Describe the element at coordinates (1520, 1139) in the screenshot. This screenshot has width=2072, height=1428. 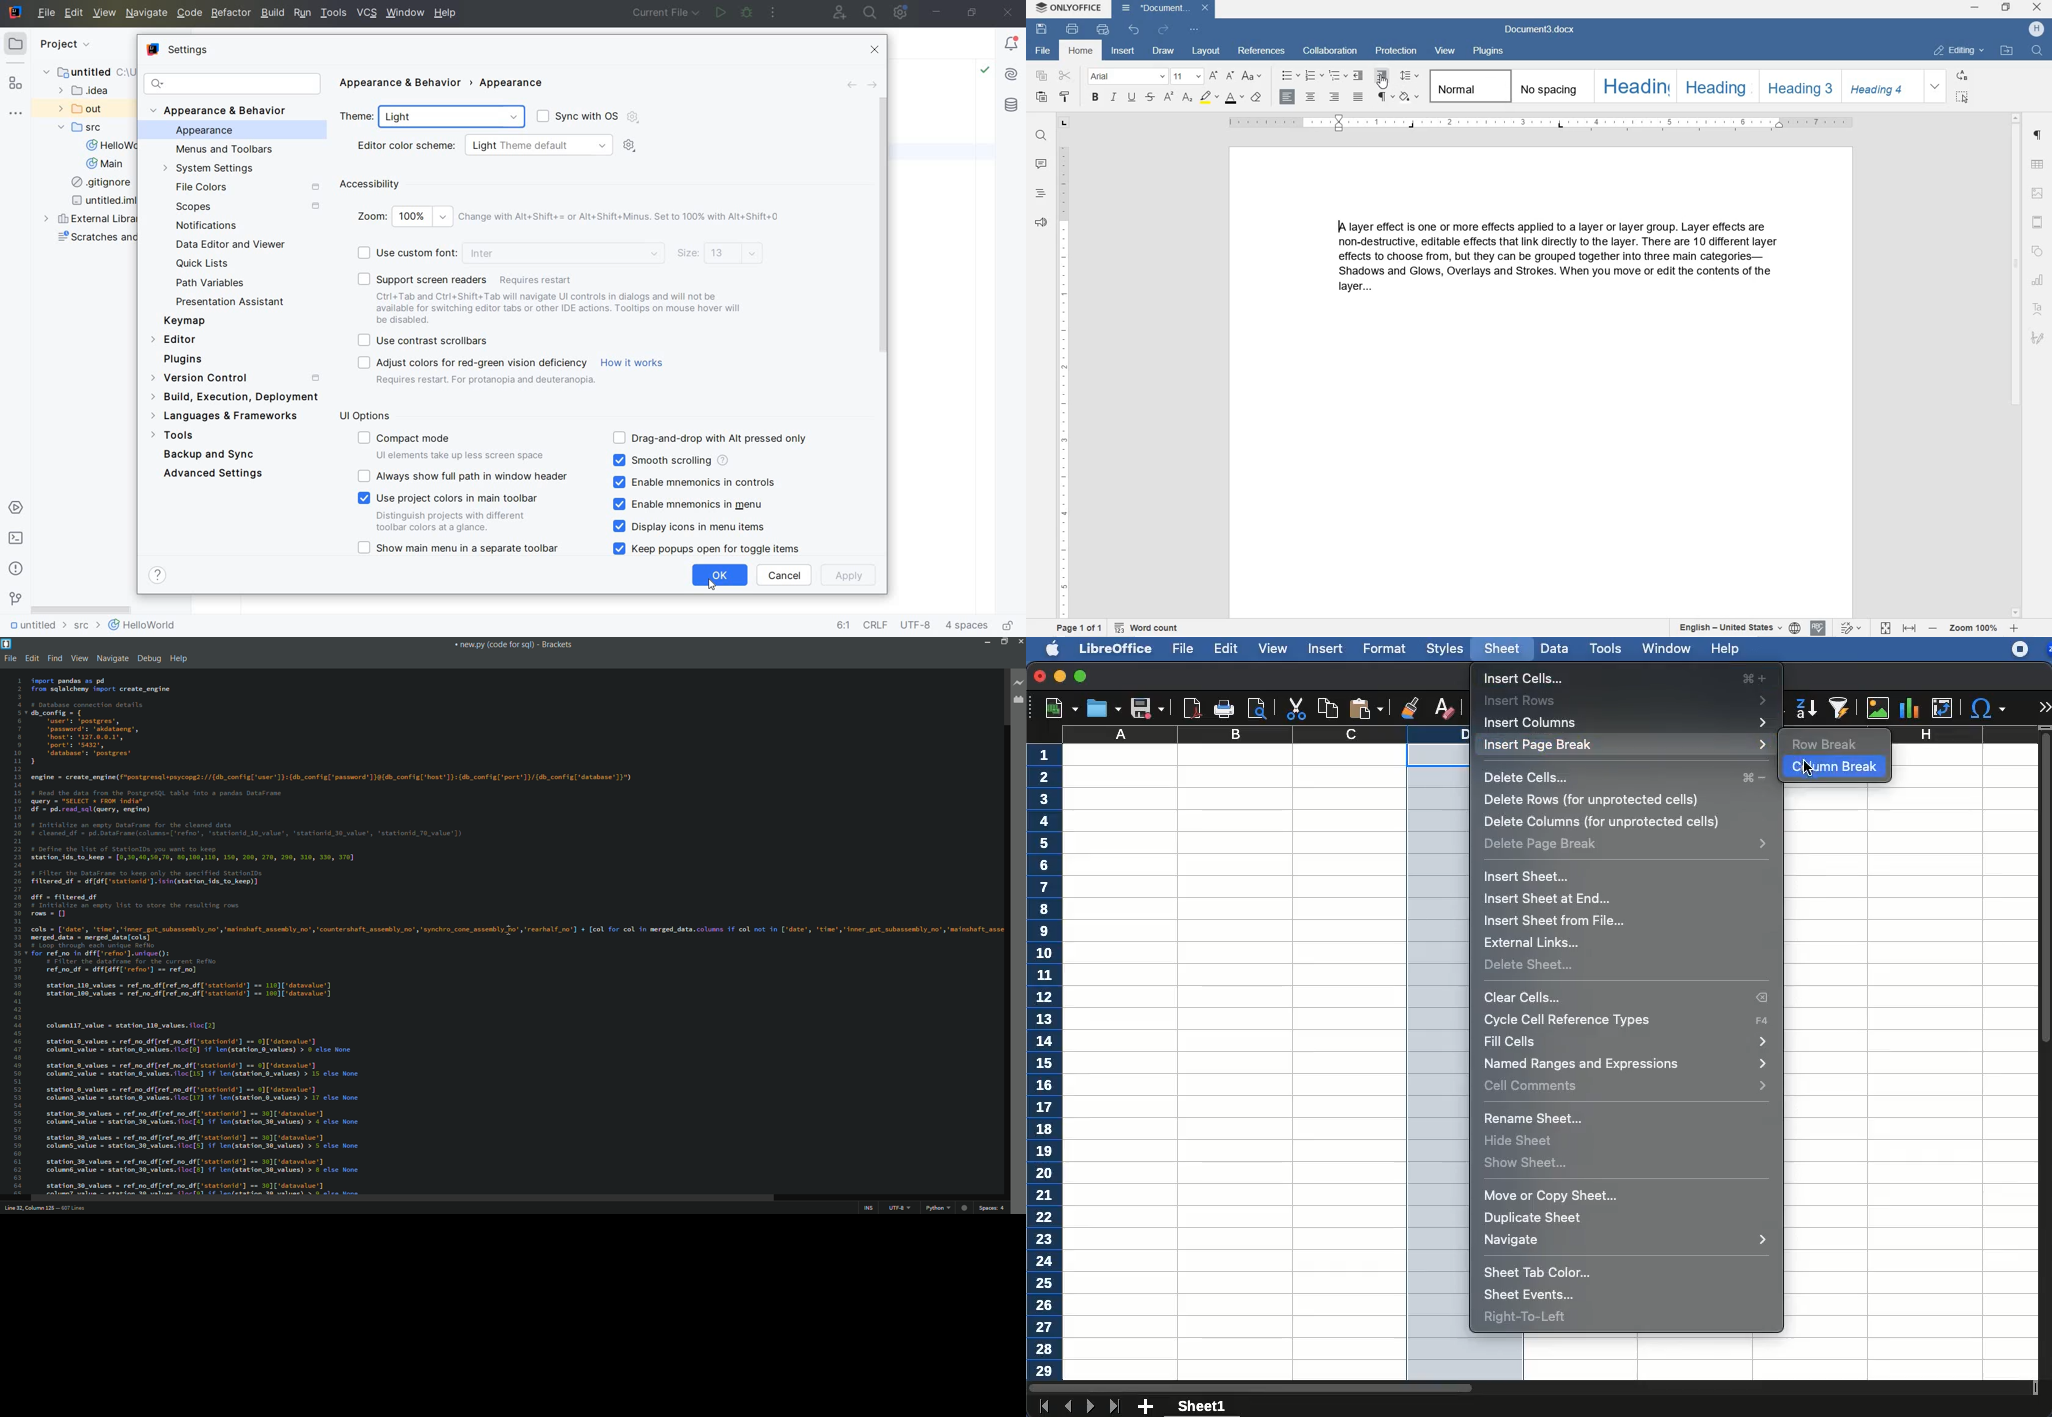
I see `hide sheet` at that location.